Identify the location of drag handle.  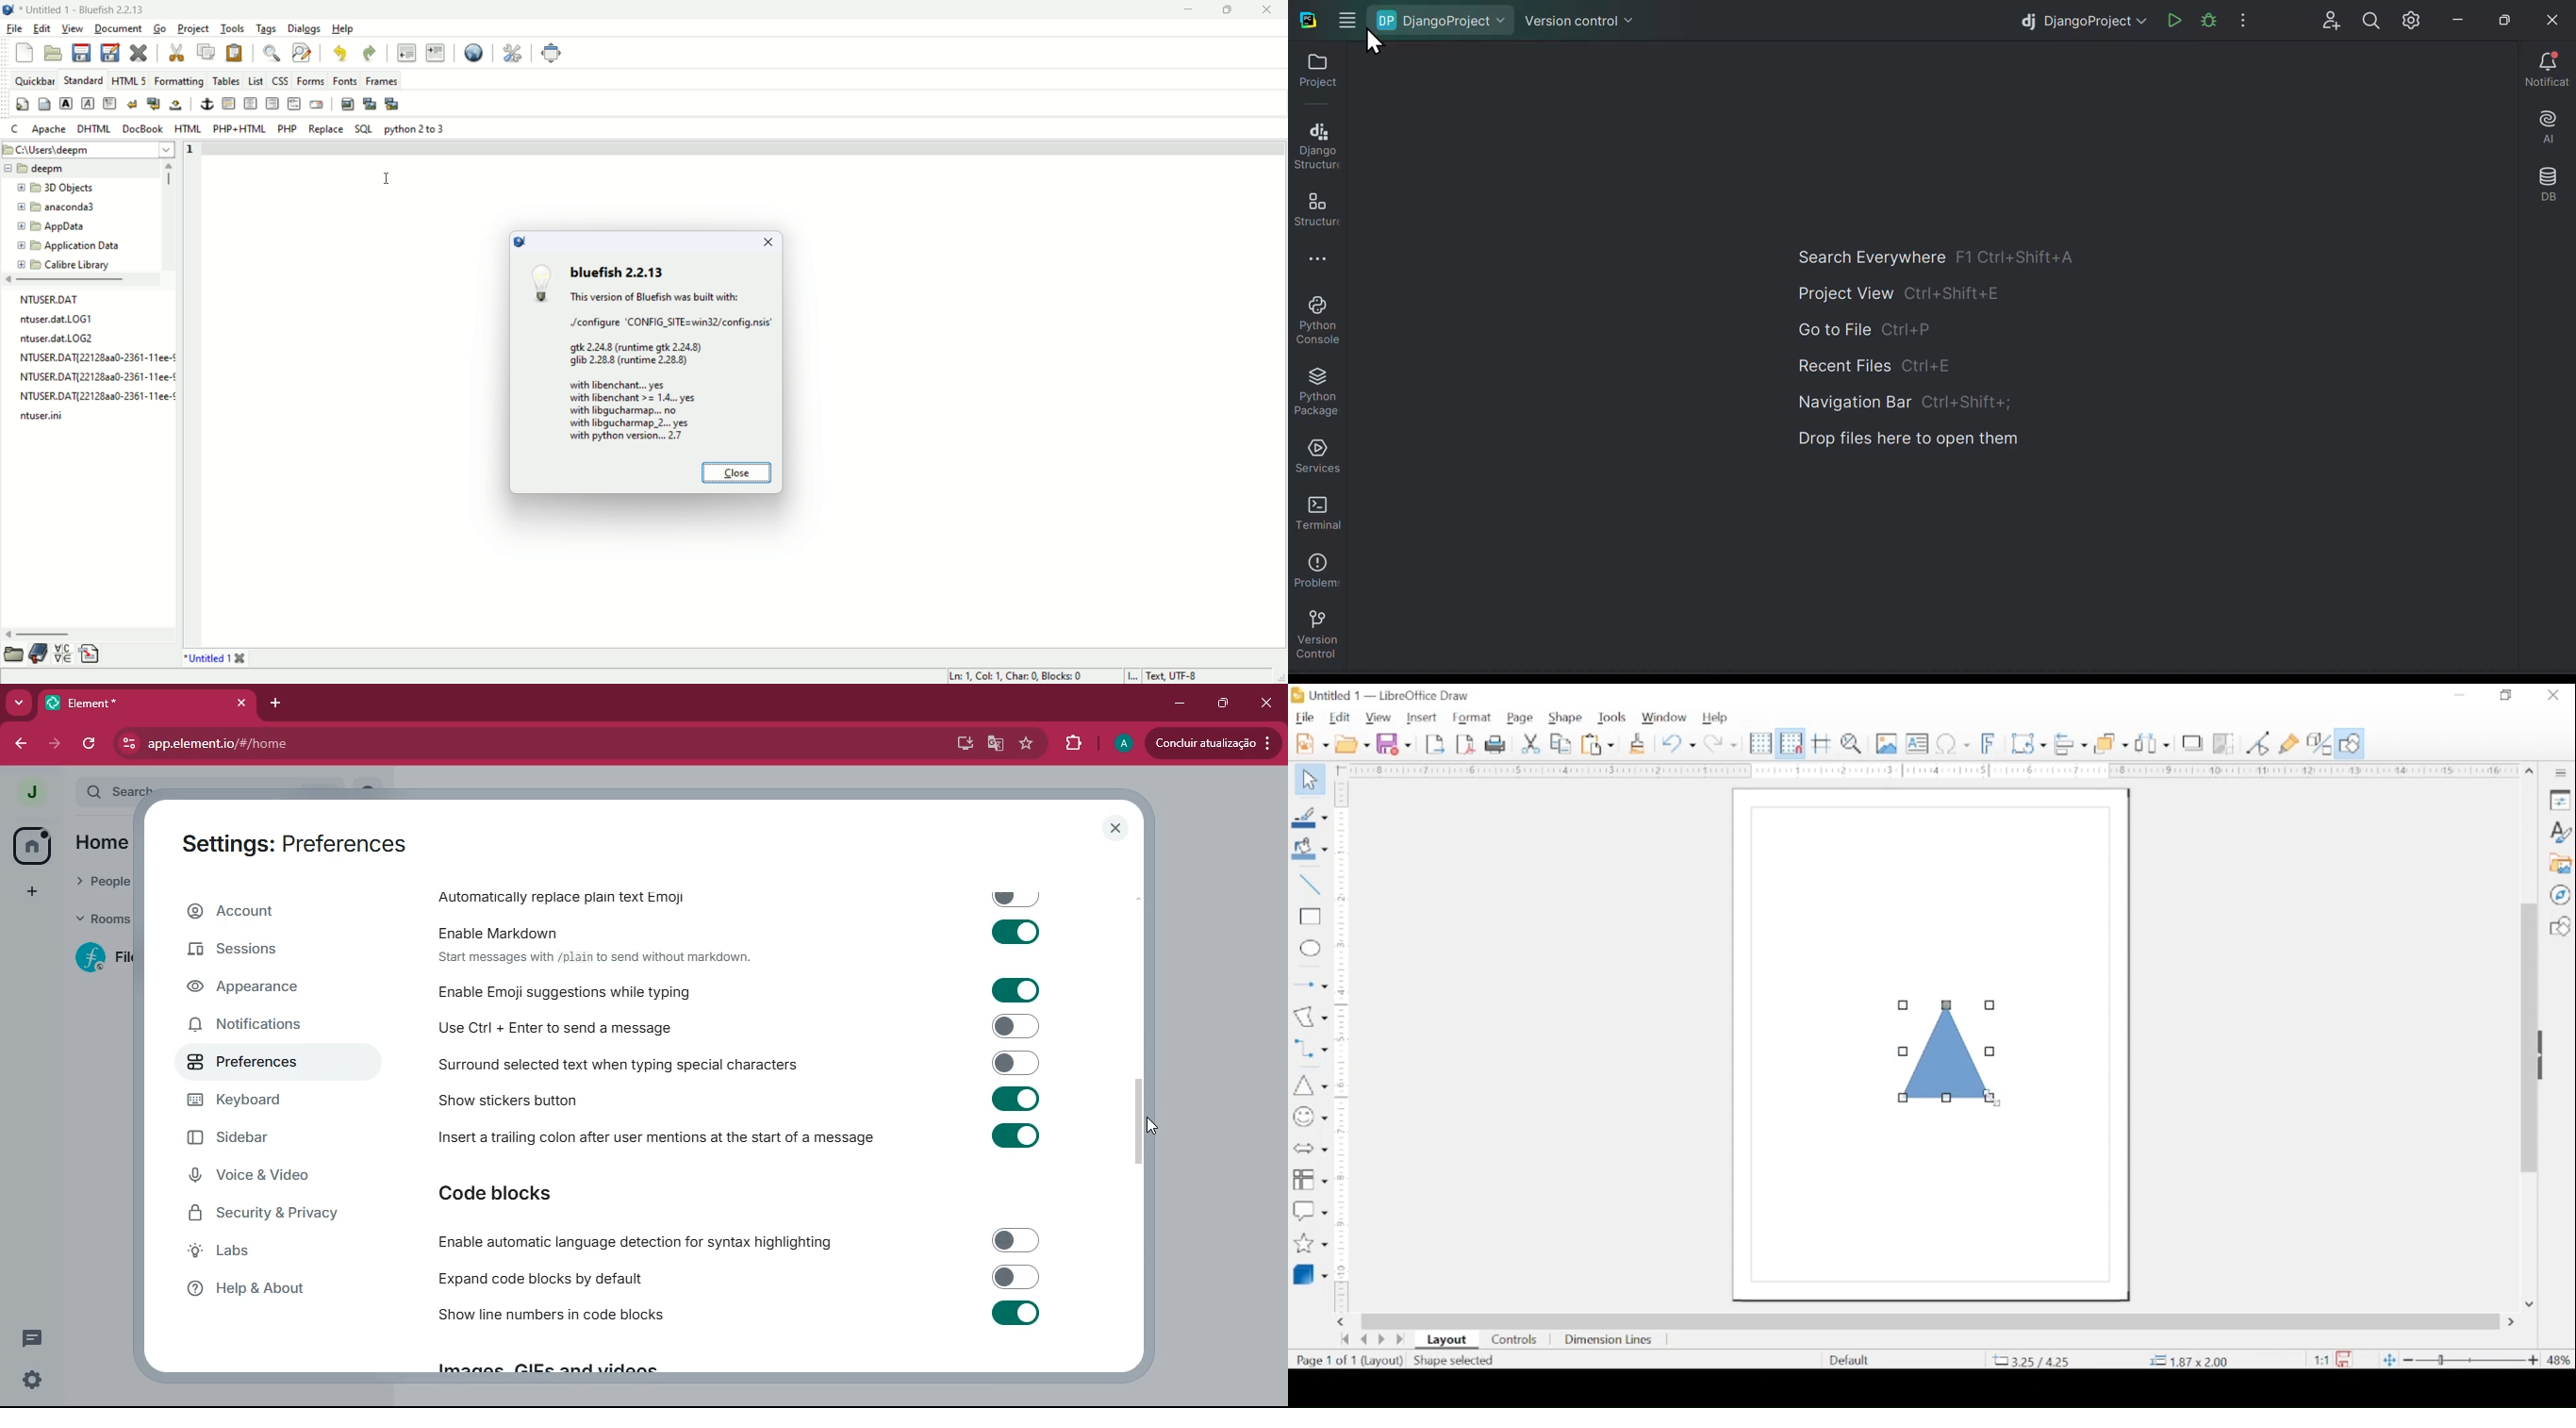
(2546, 1056).